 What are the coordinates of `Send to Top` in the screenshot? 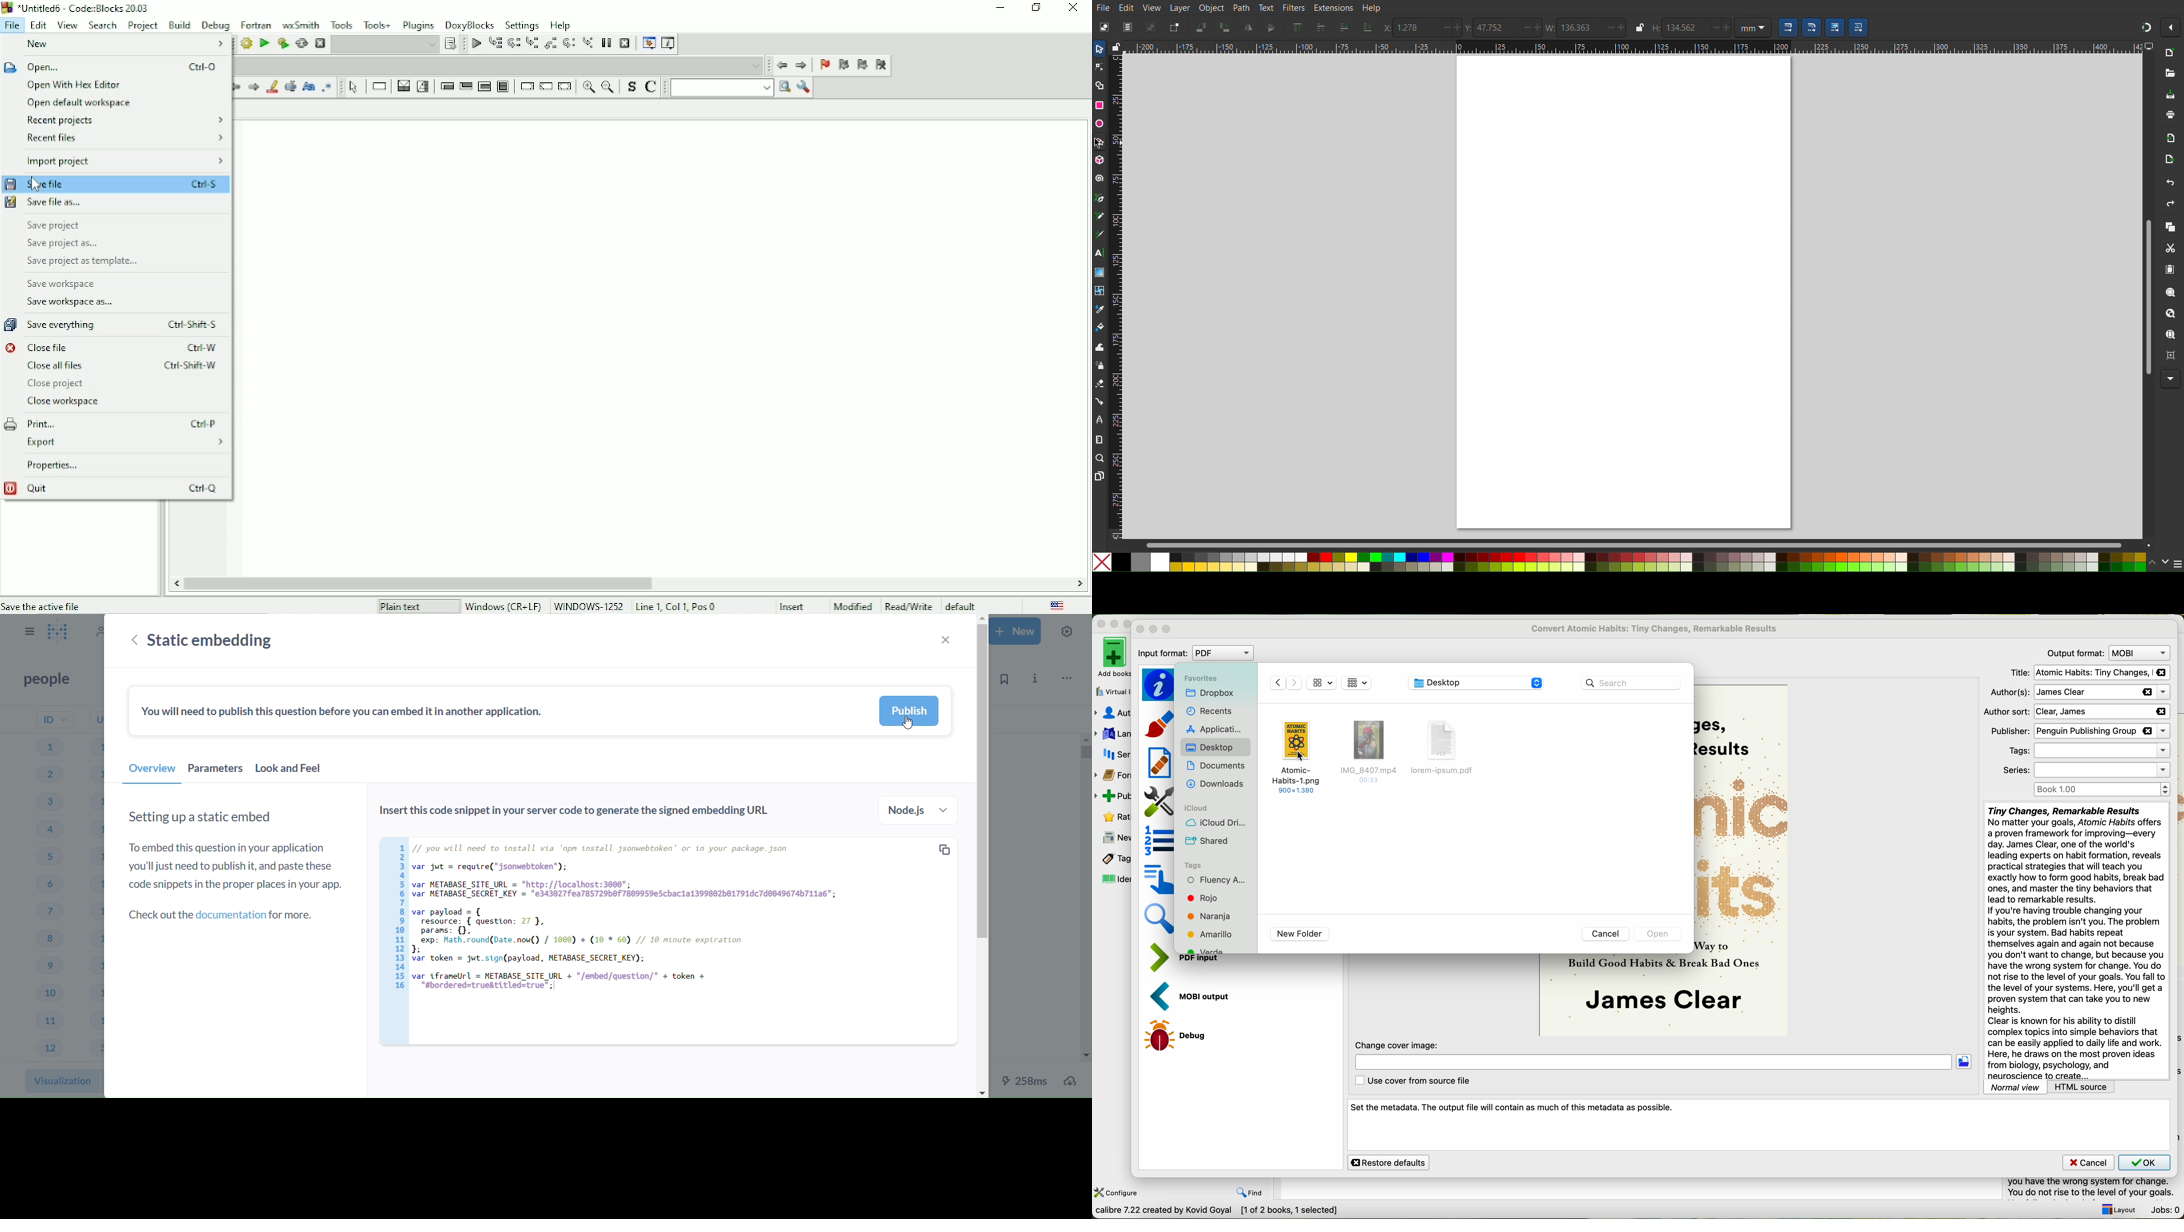 It's located at (1297, 28).